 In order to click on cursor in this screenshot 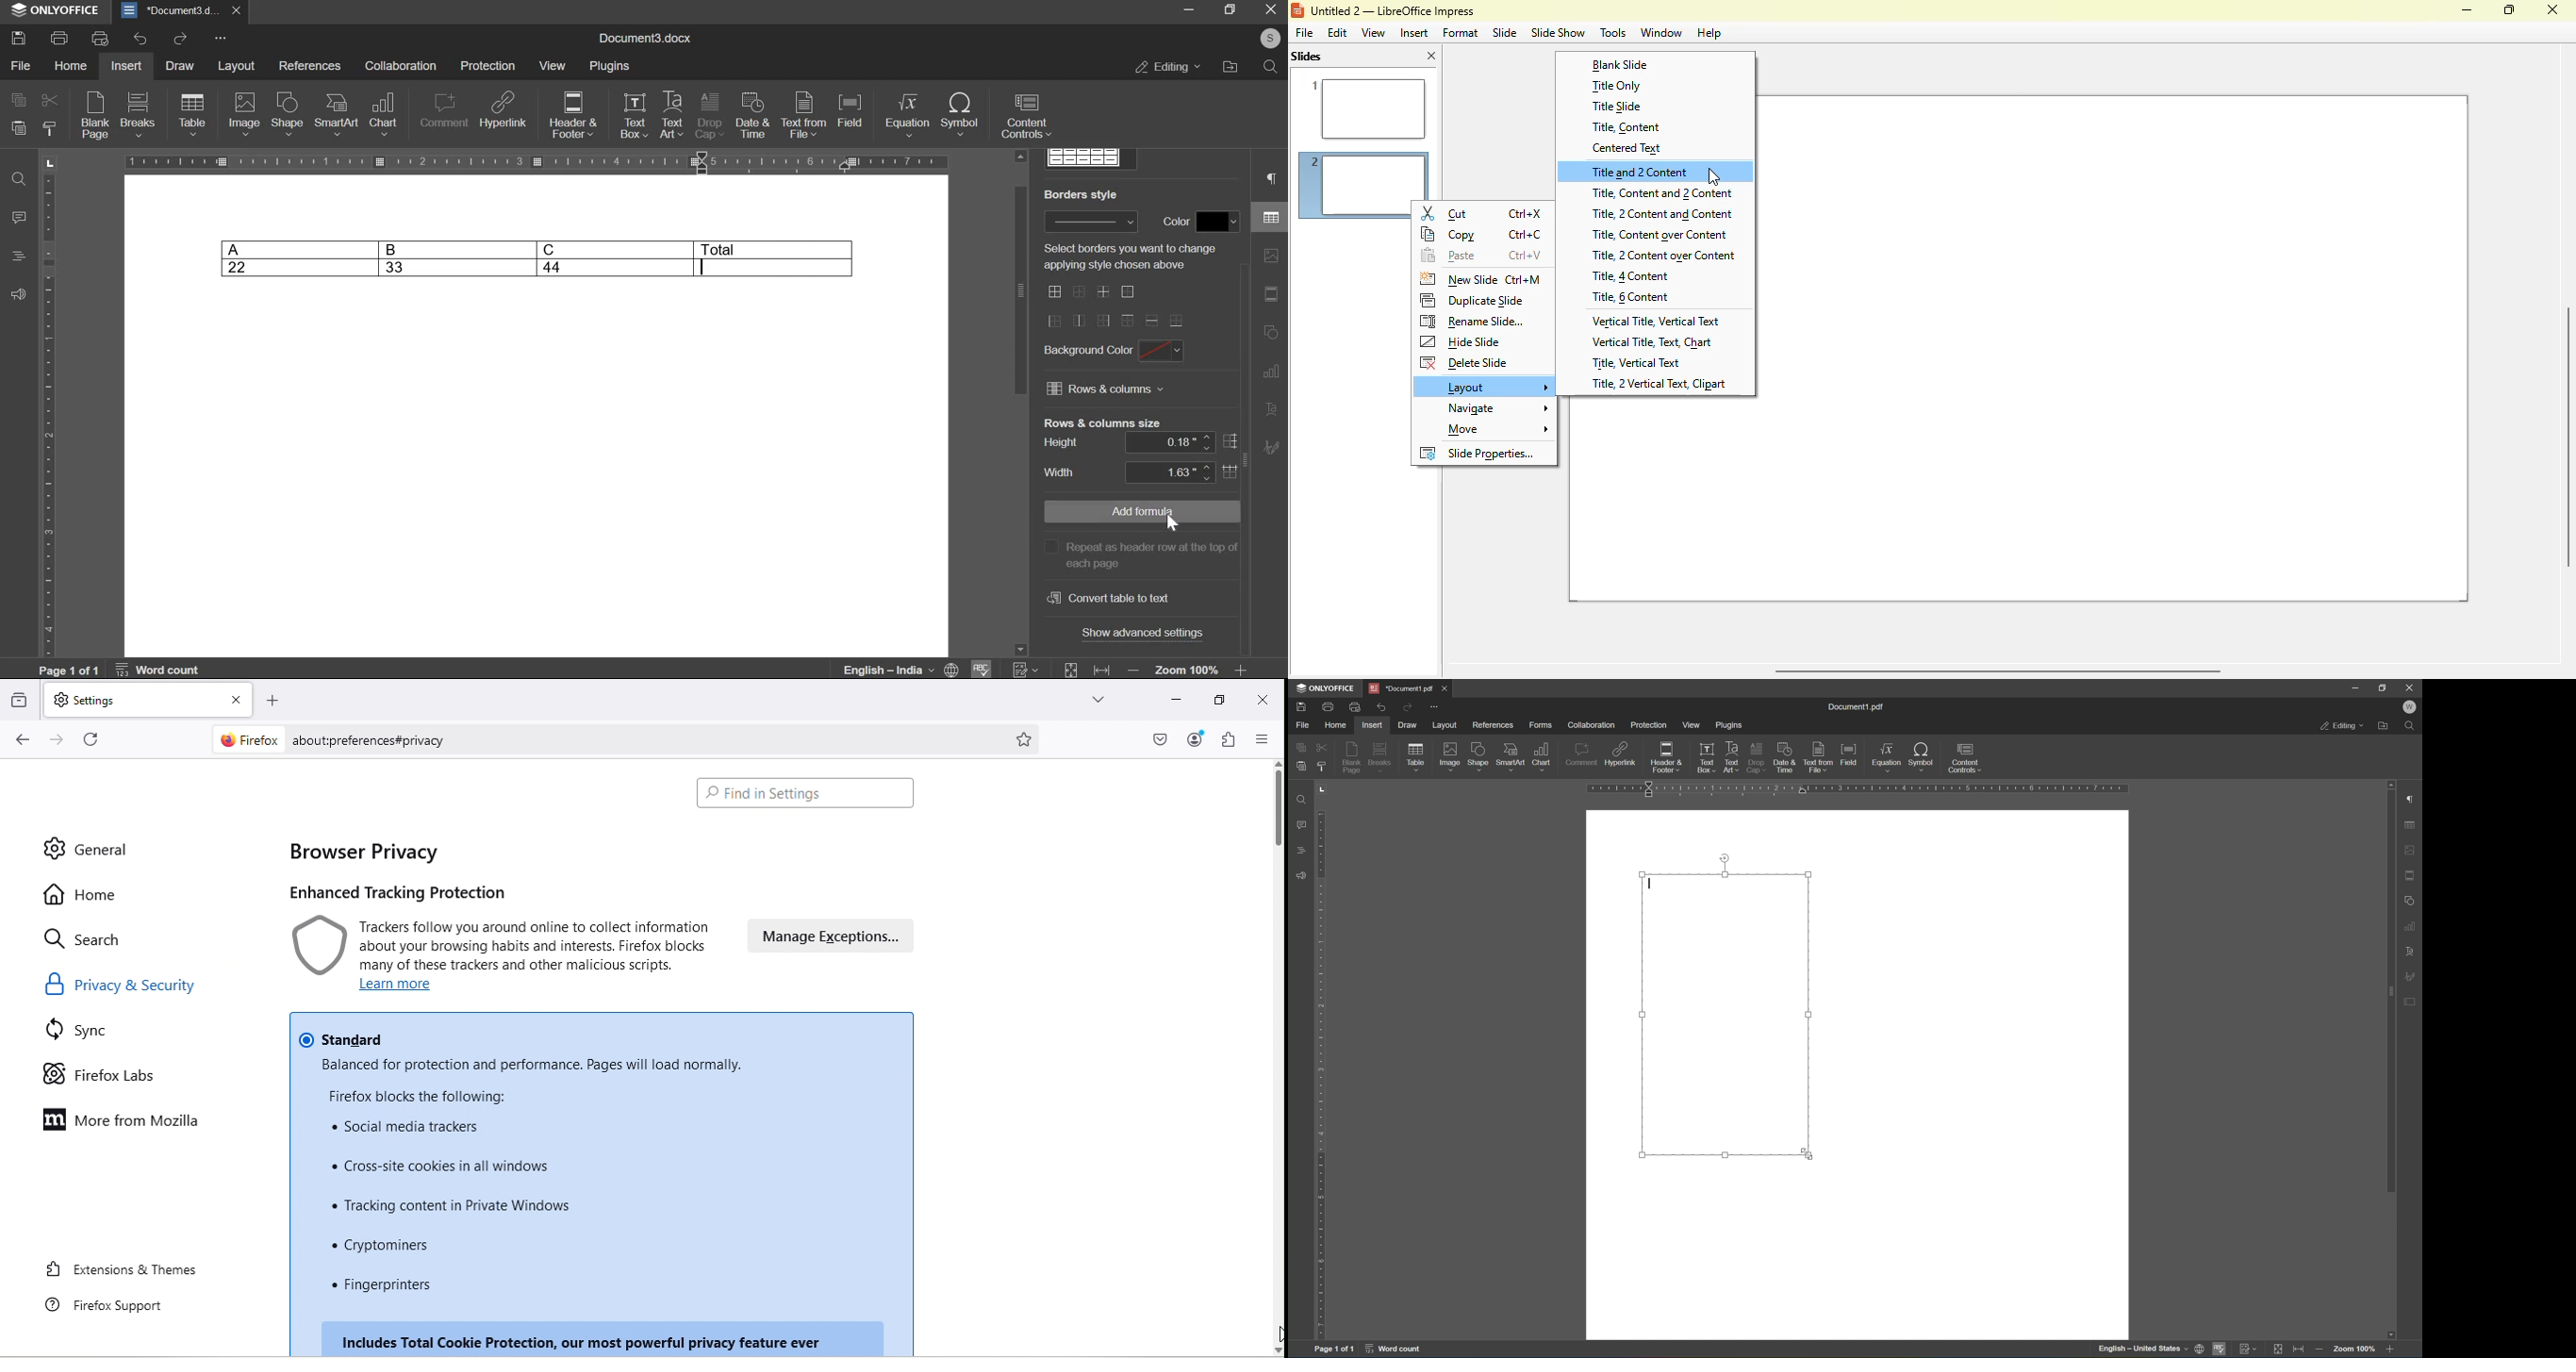, I will do `click(1650, 884)`.